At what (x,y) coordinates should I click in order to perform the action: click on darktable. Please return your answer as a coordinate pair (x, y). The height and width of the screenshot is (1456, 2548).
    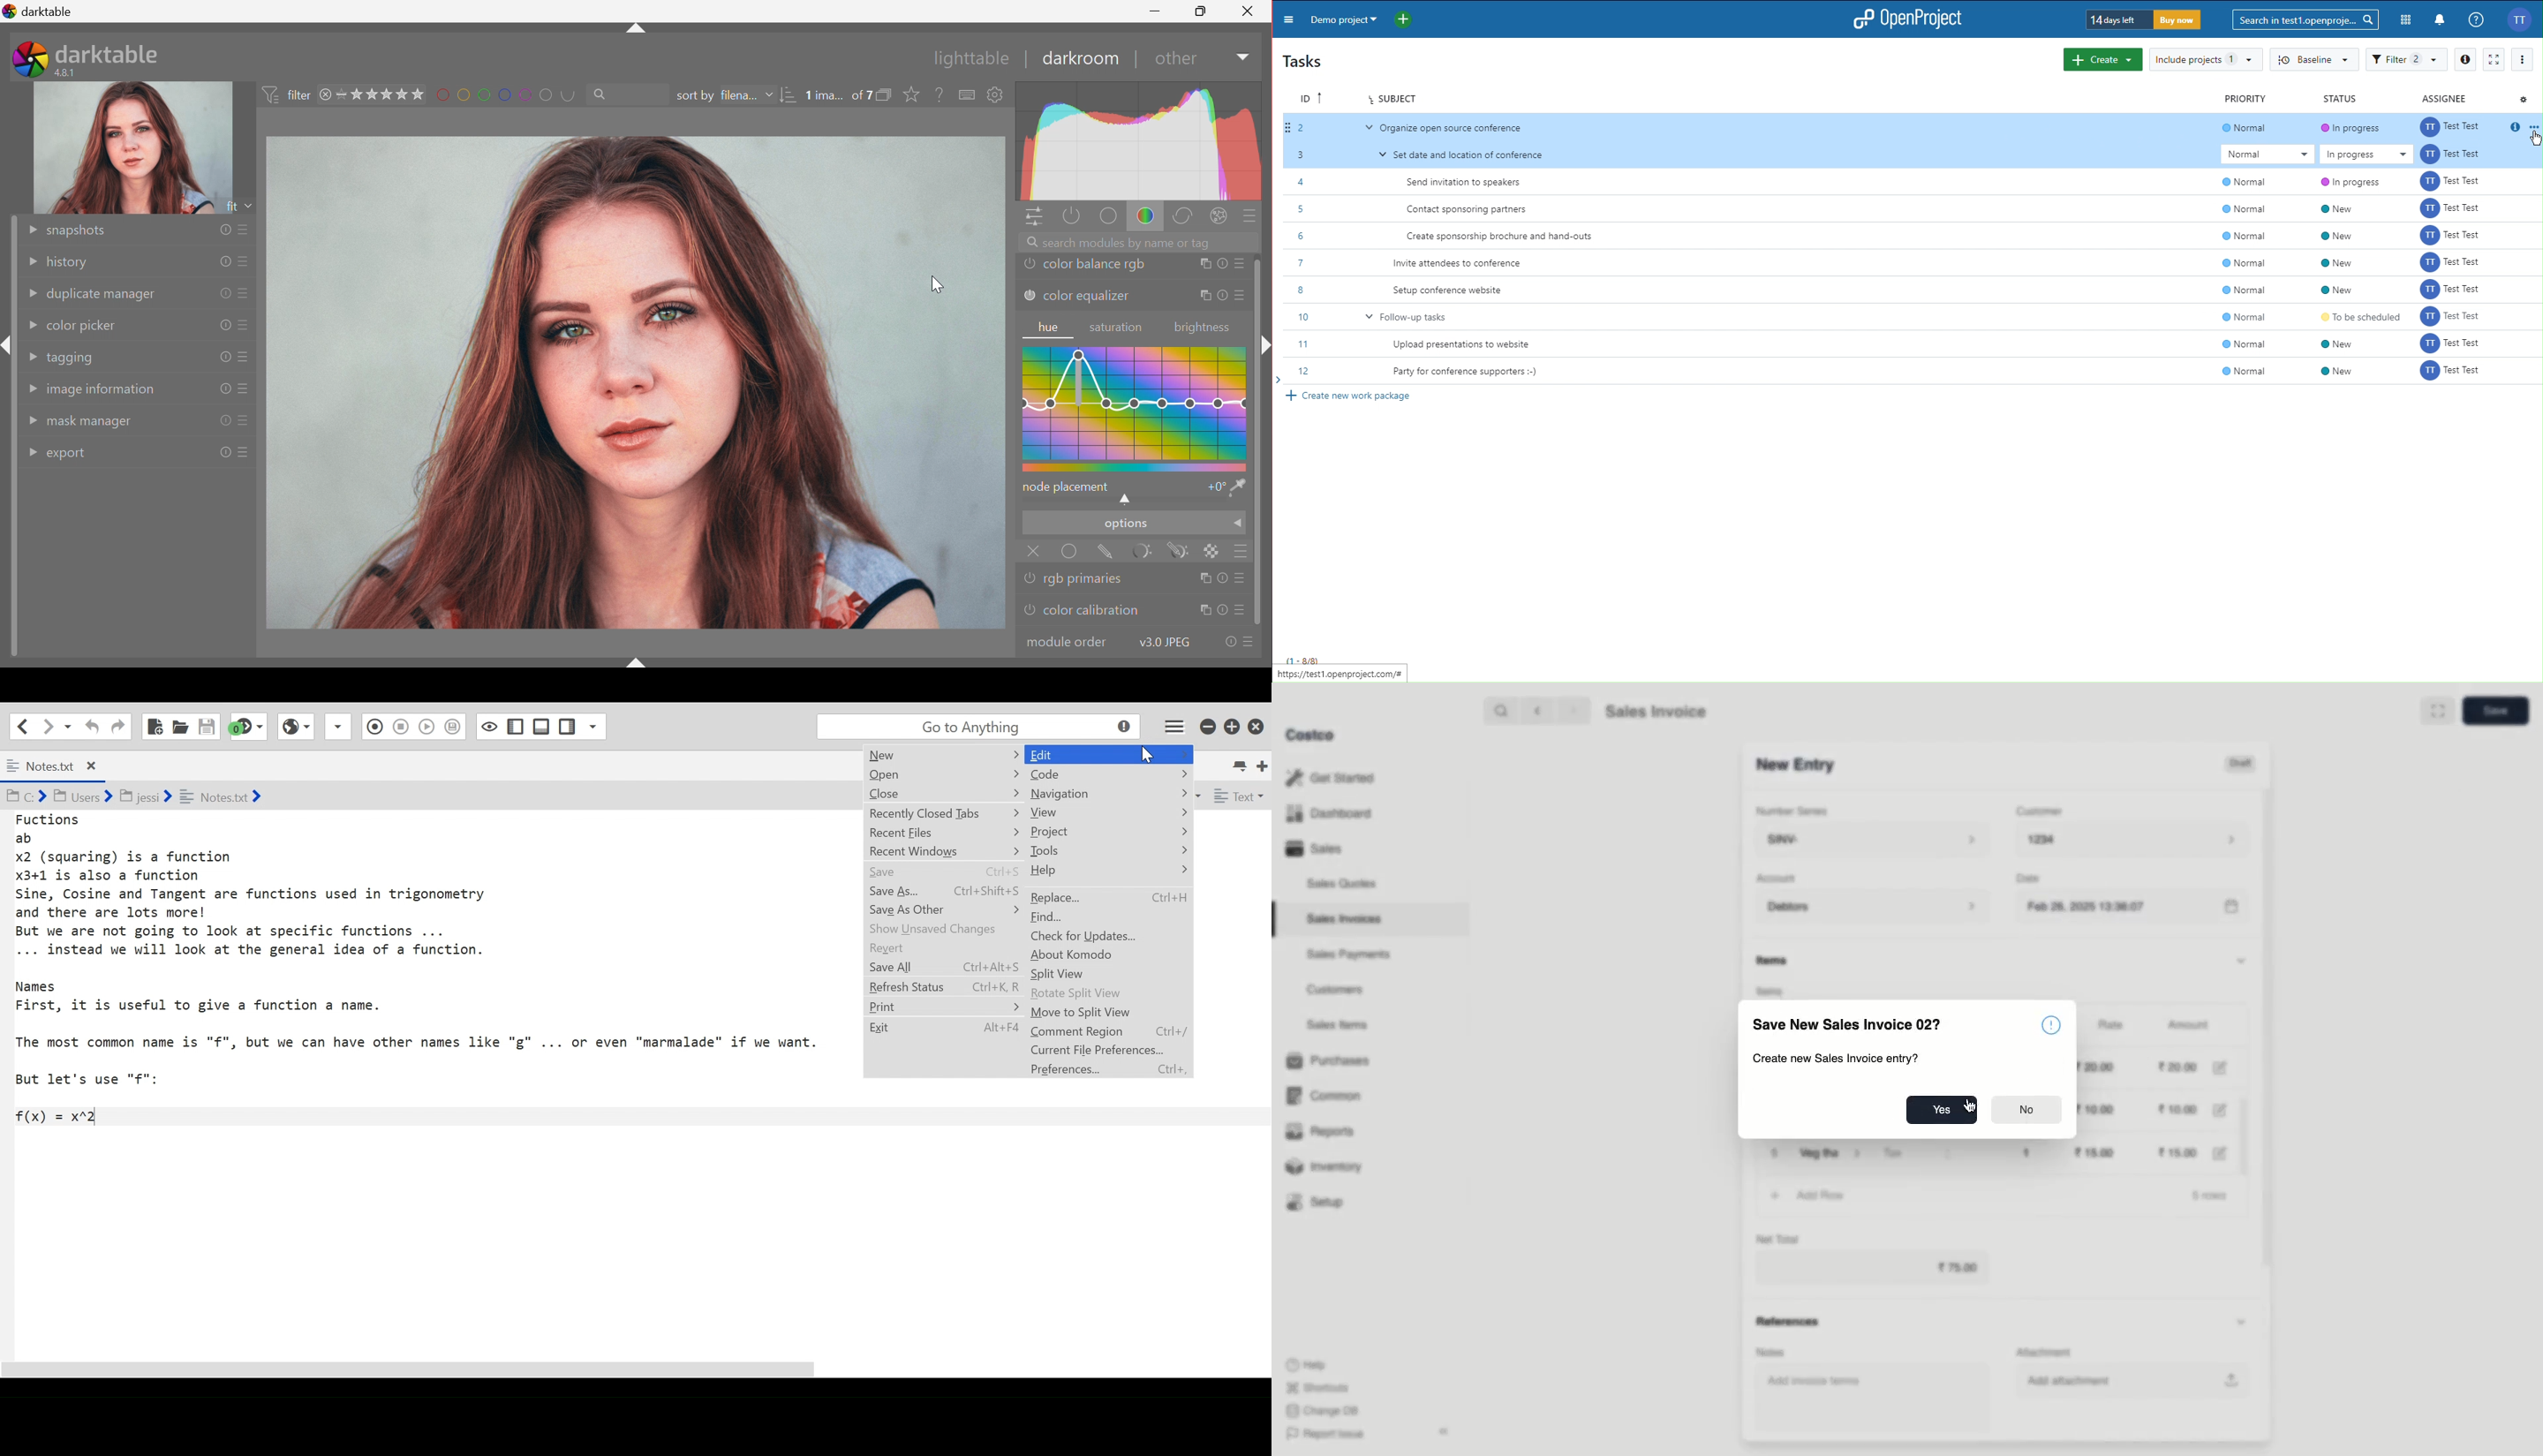
    Looking at the image, I should click on (109, 51).